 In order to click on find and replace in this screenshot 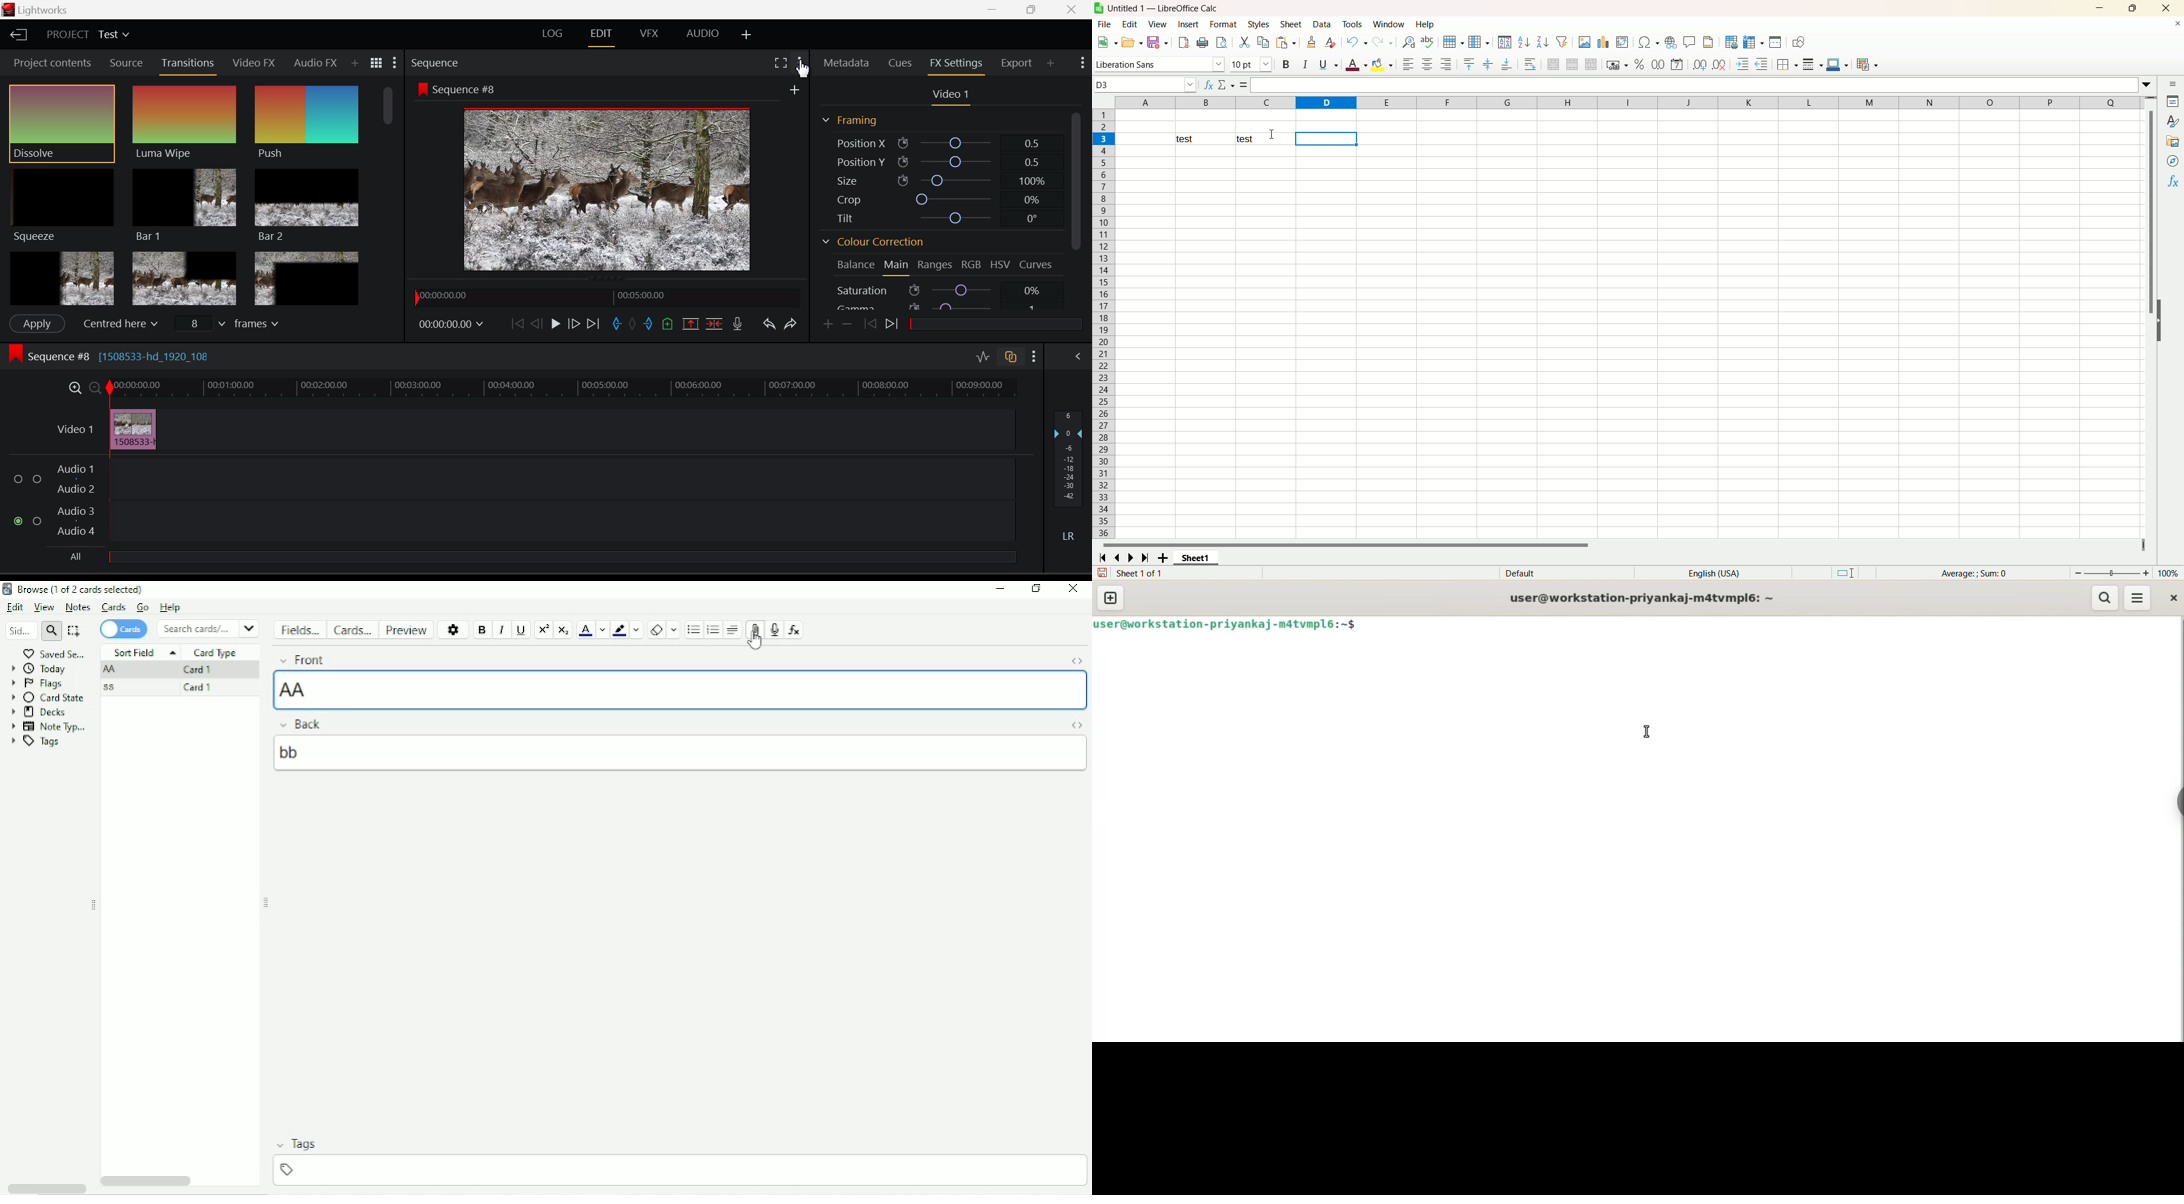, I will do `click(1409, 42)`.